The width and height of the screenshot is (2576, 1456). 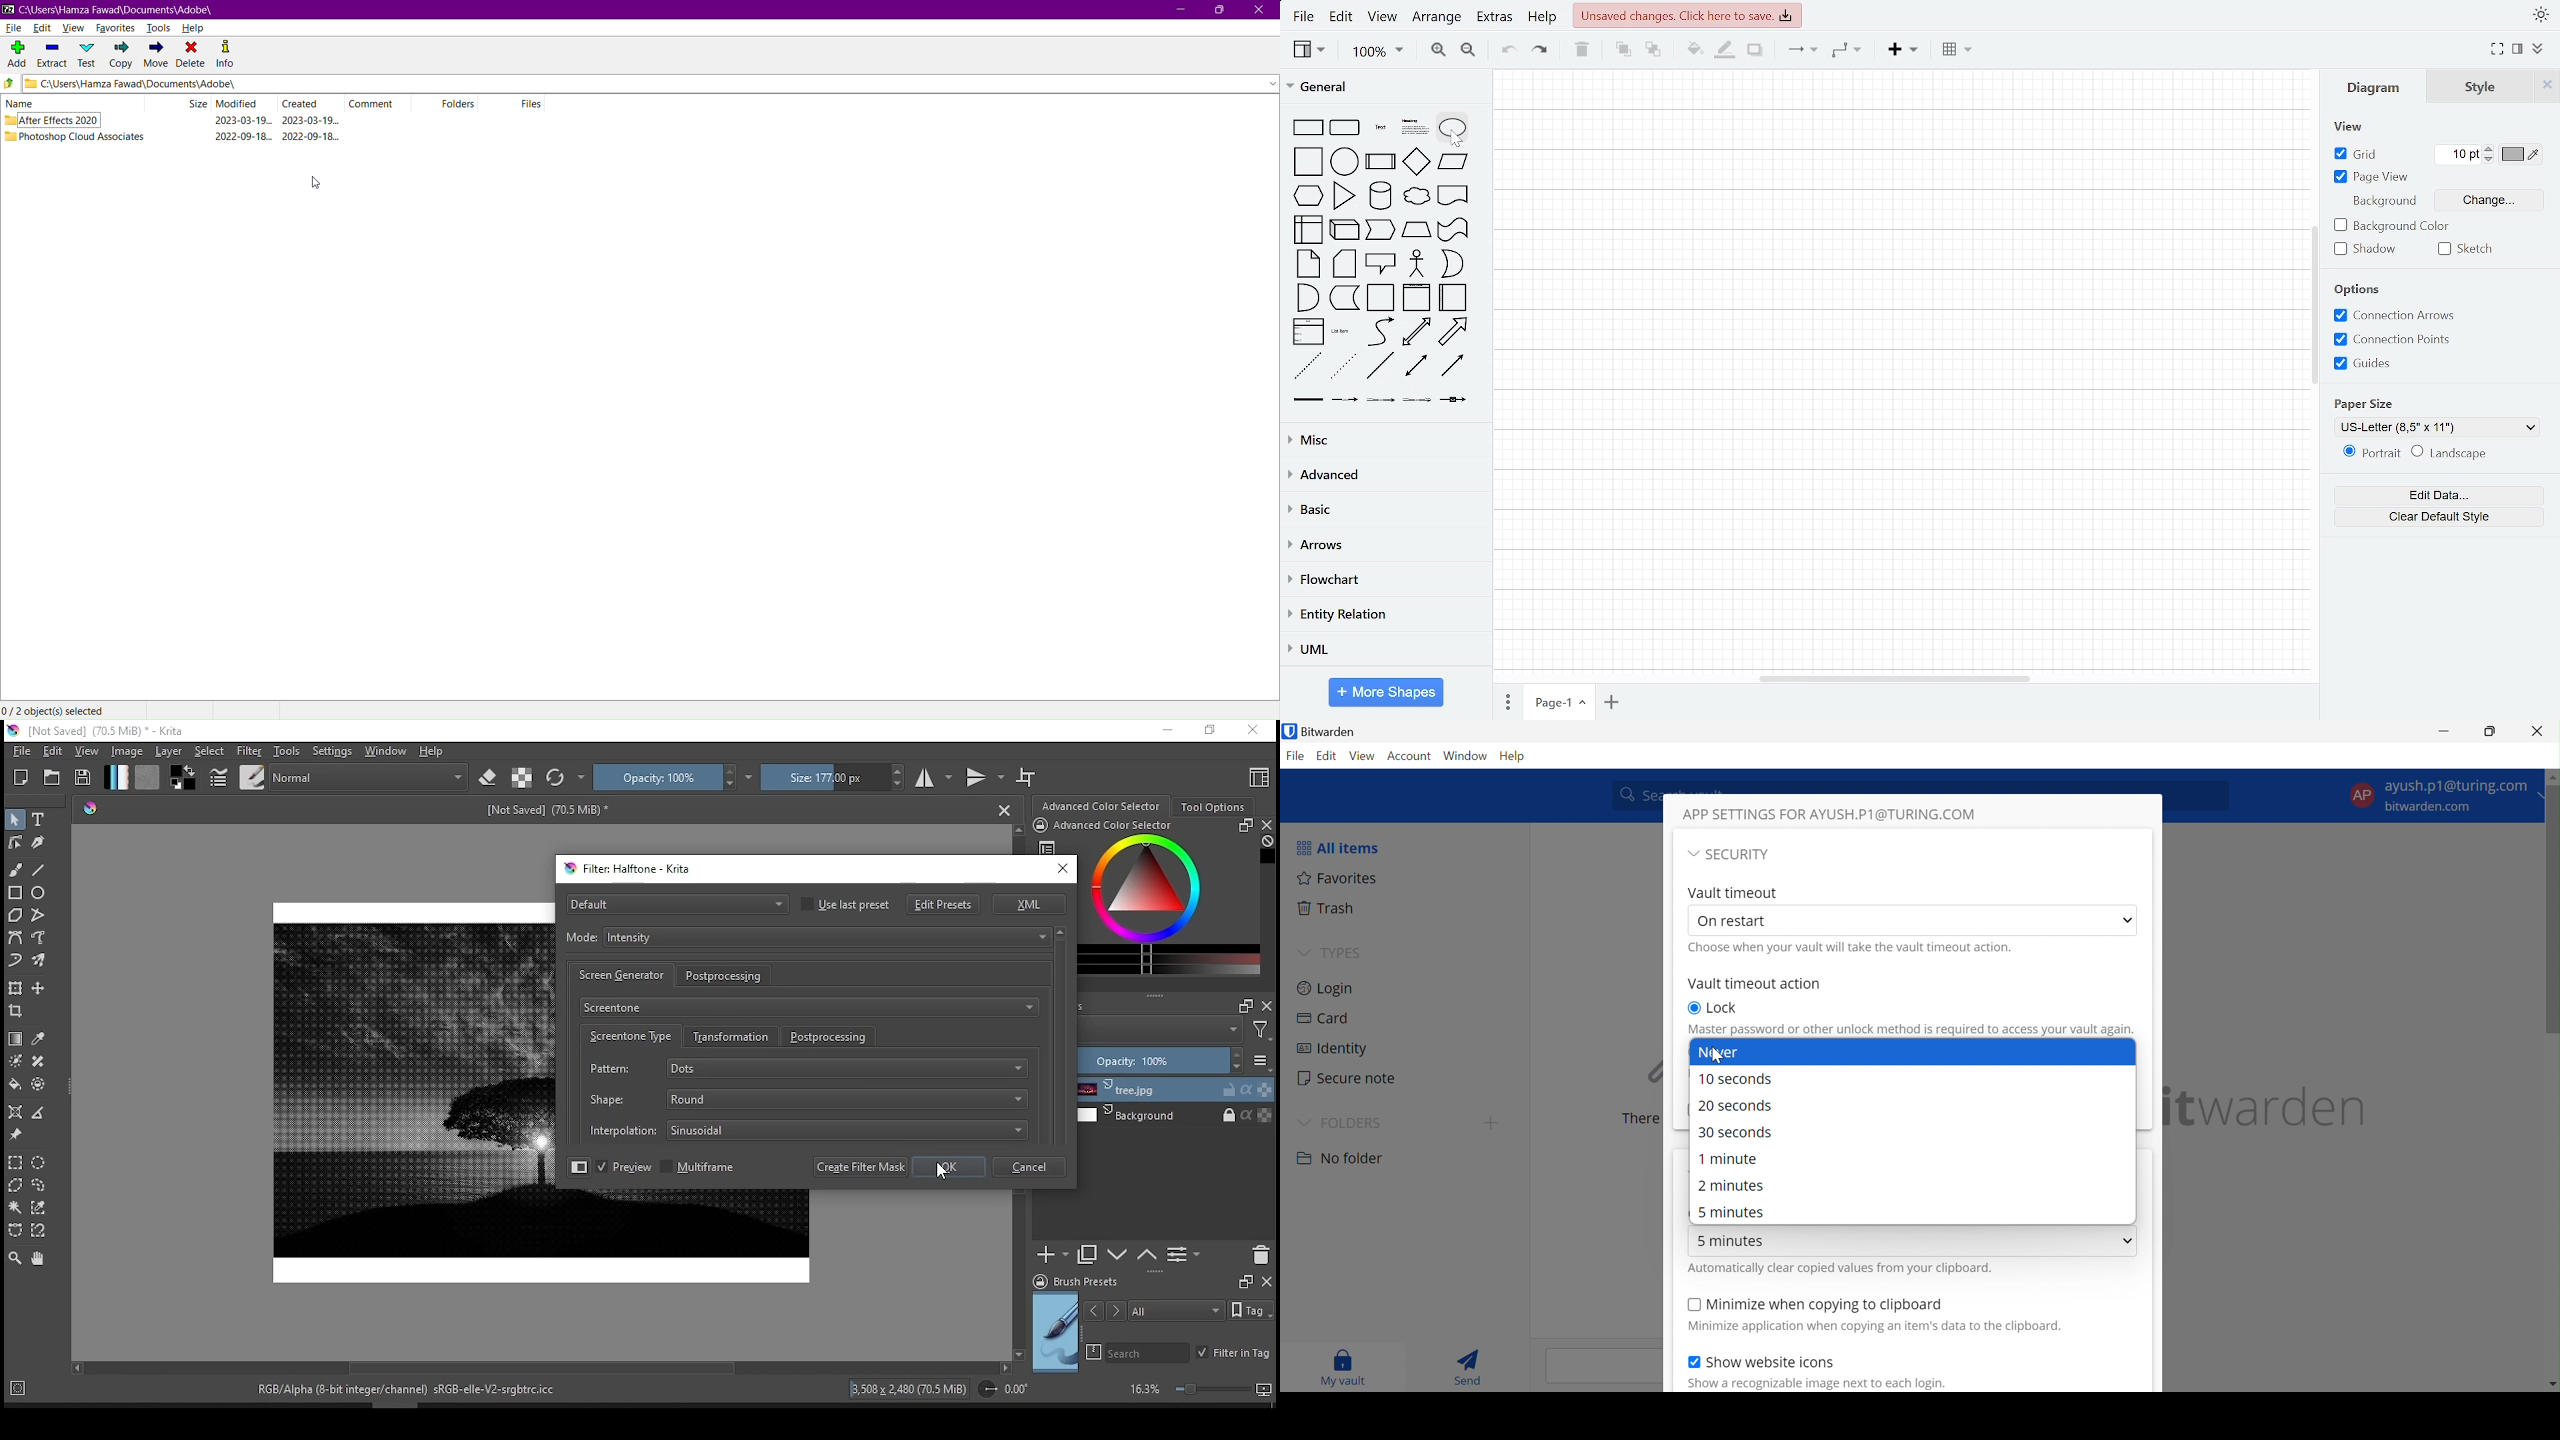 I want to click on text tool, so click(x=40, y=819).